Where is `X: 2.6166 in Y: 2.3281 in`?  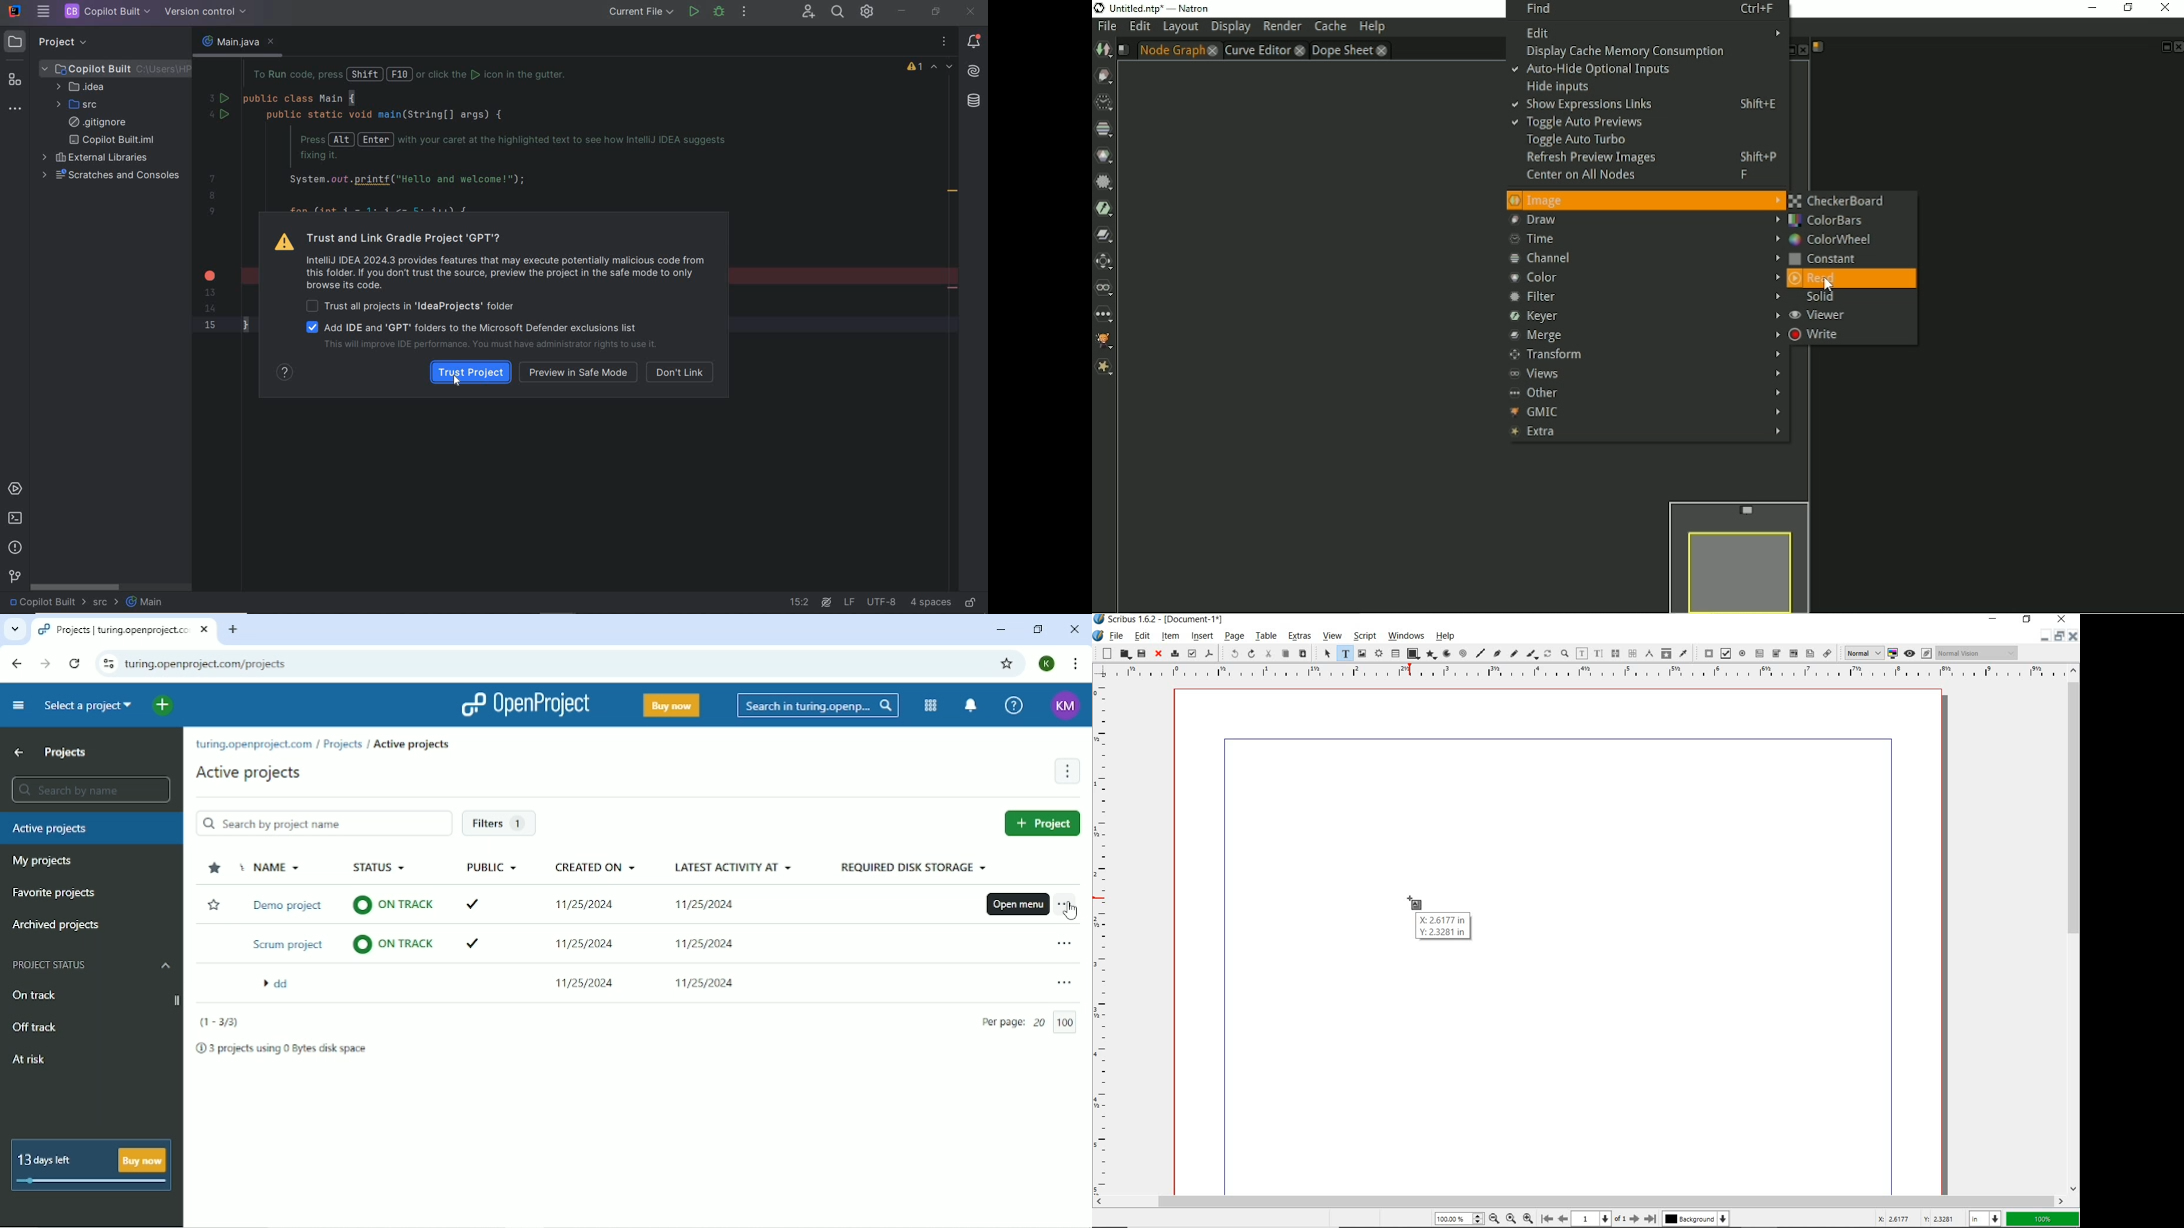 X: 2.6166 in Y: 2.3281 in is located at coordinates (1443, 927).